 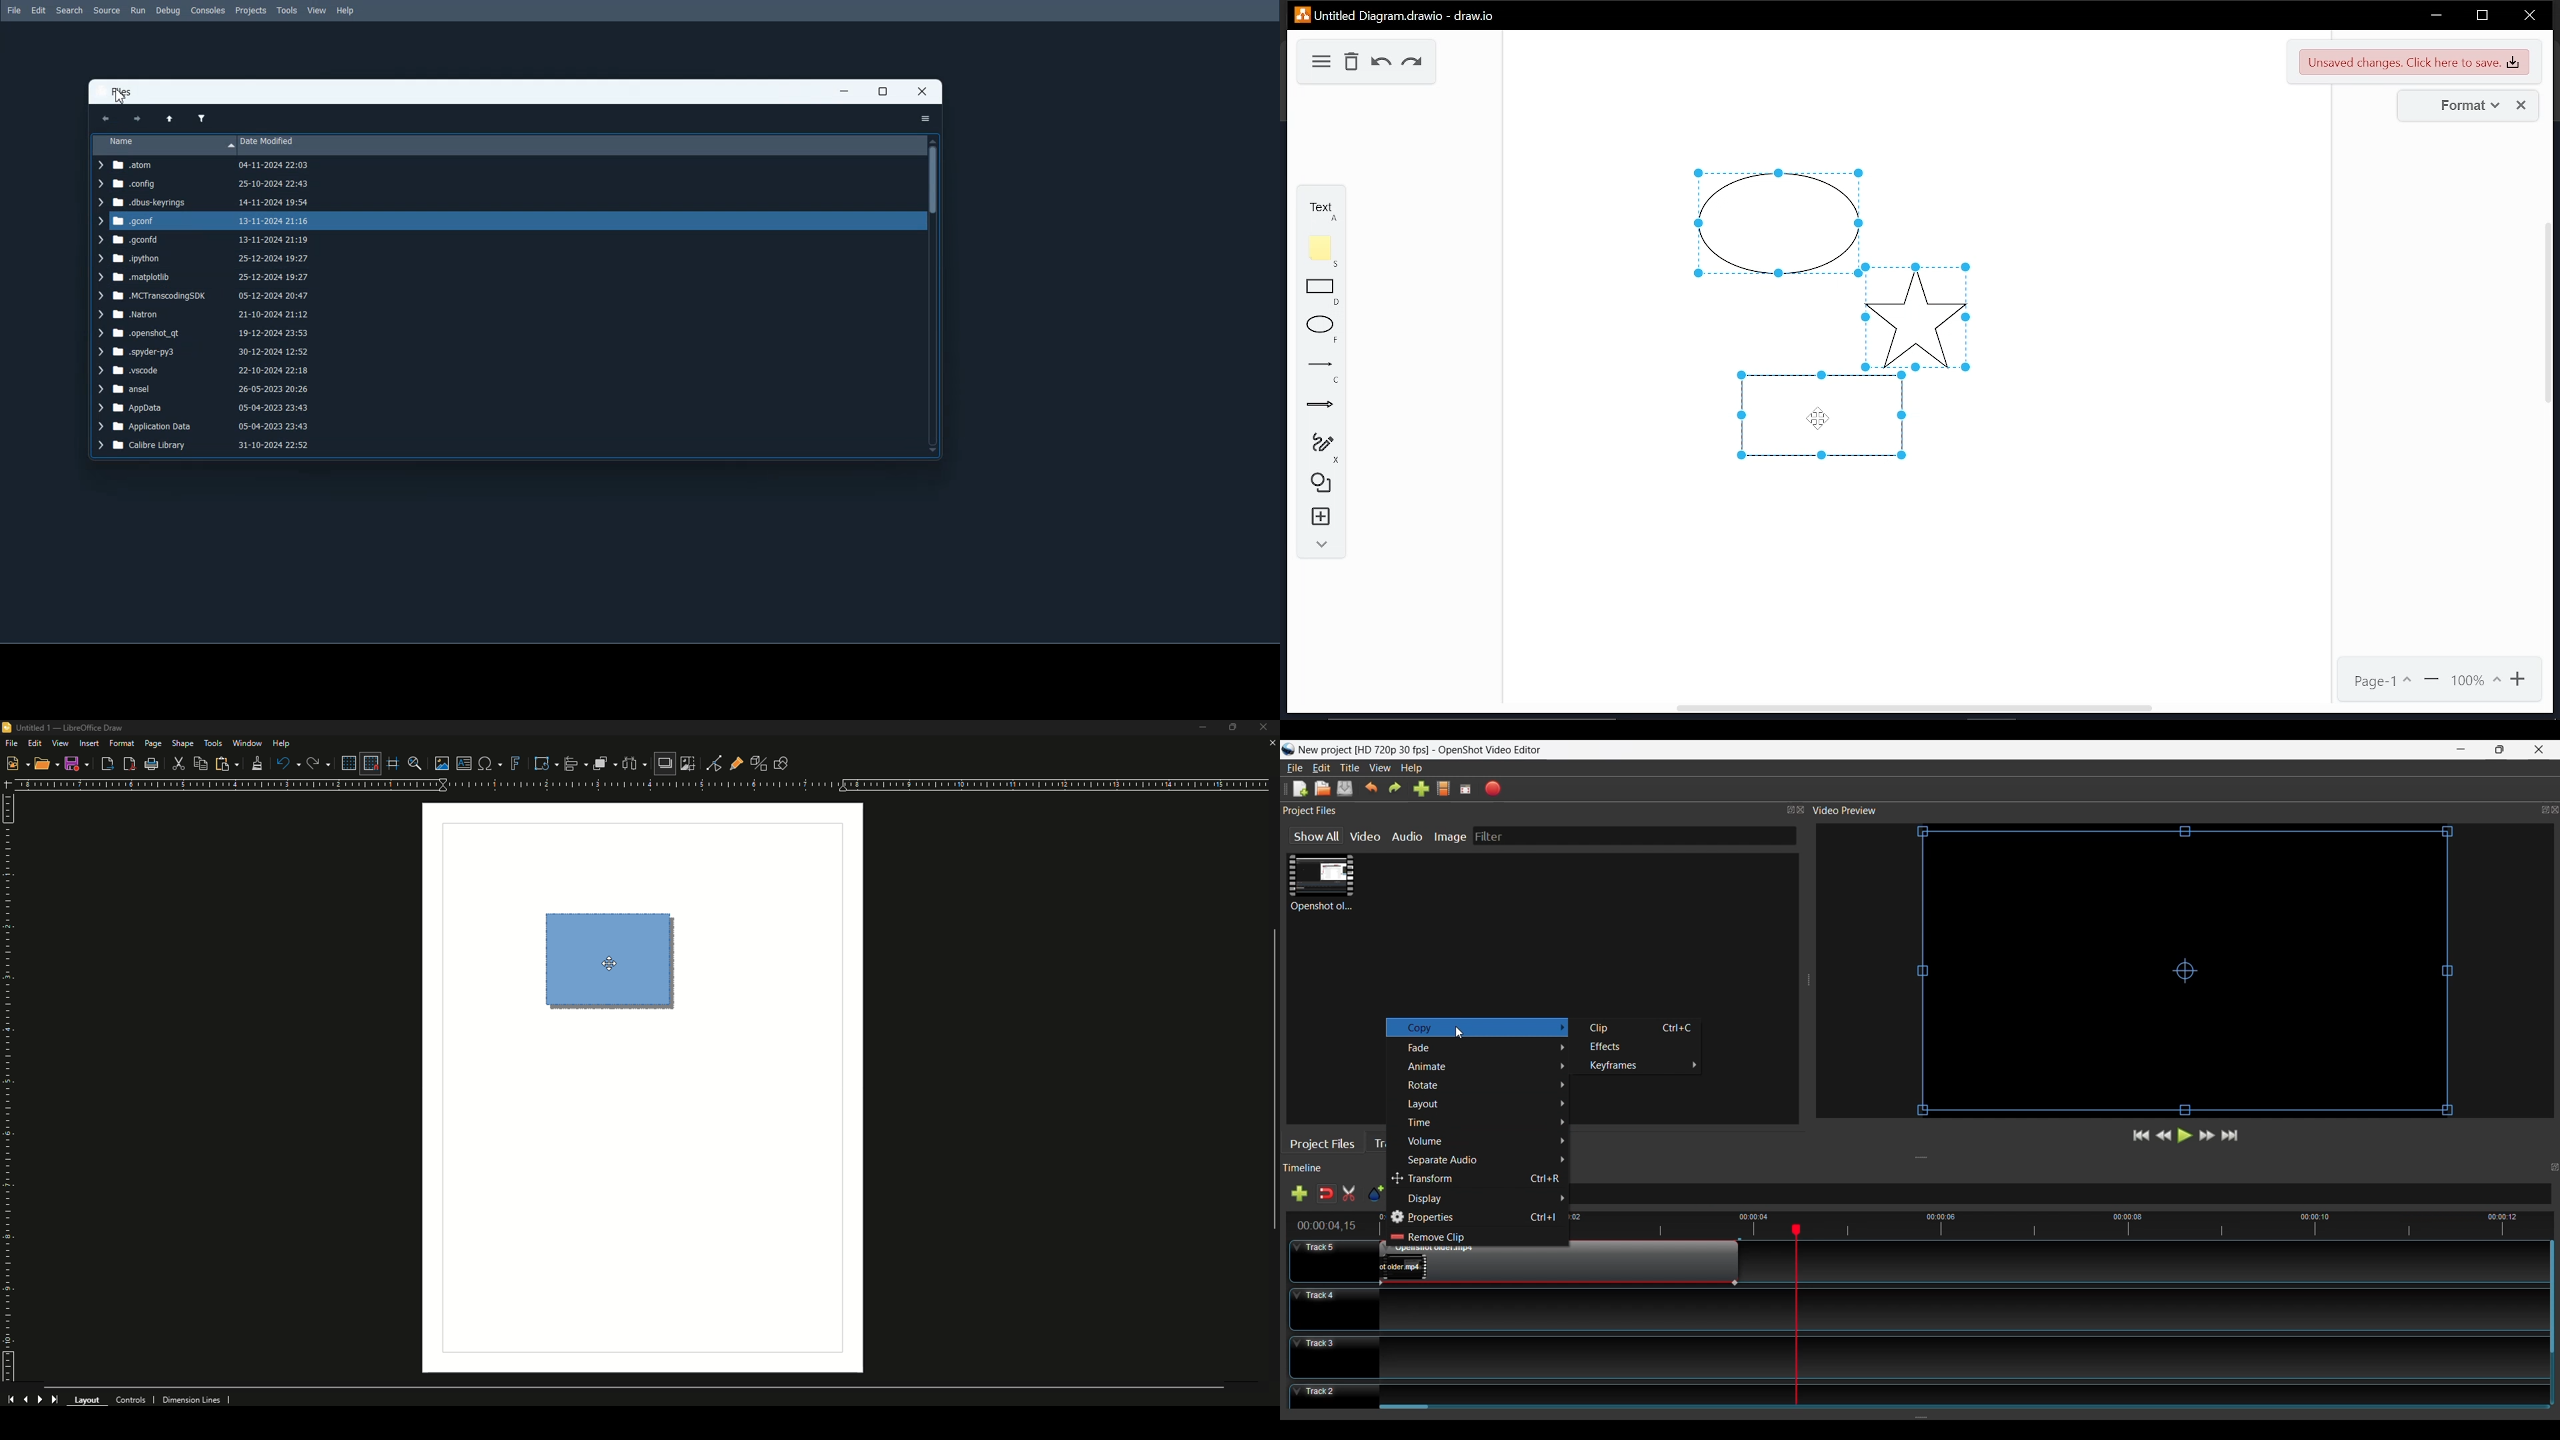 What do you see at coordinates (205, 409) in the screenshot?
I see `AppData 05-04-2023 23:43` at bounding box center [205, 409].